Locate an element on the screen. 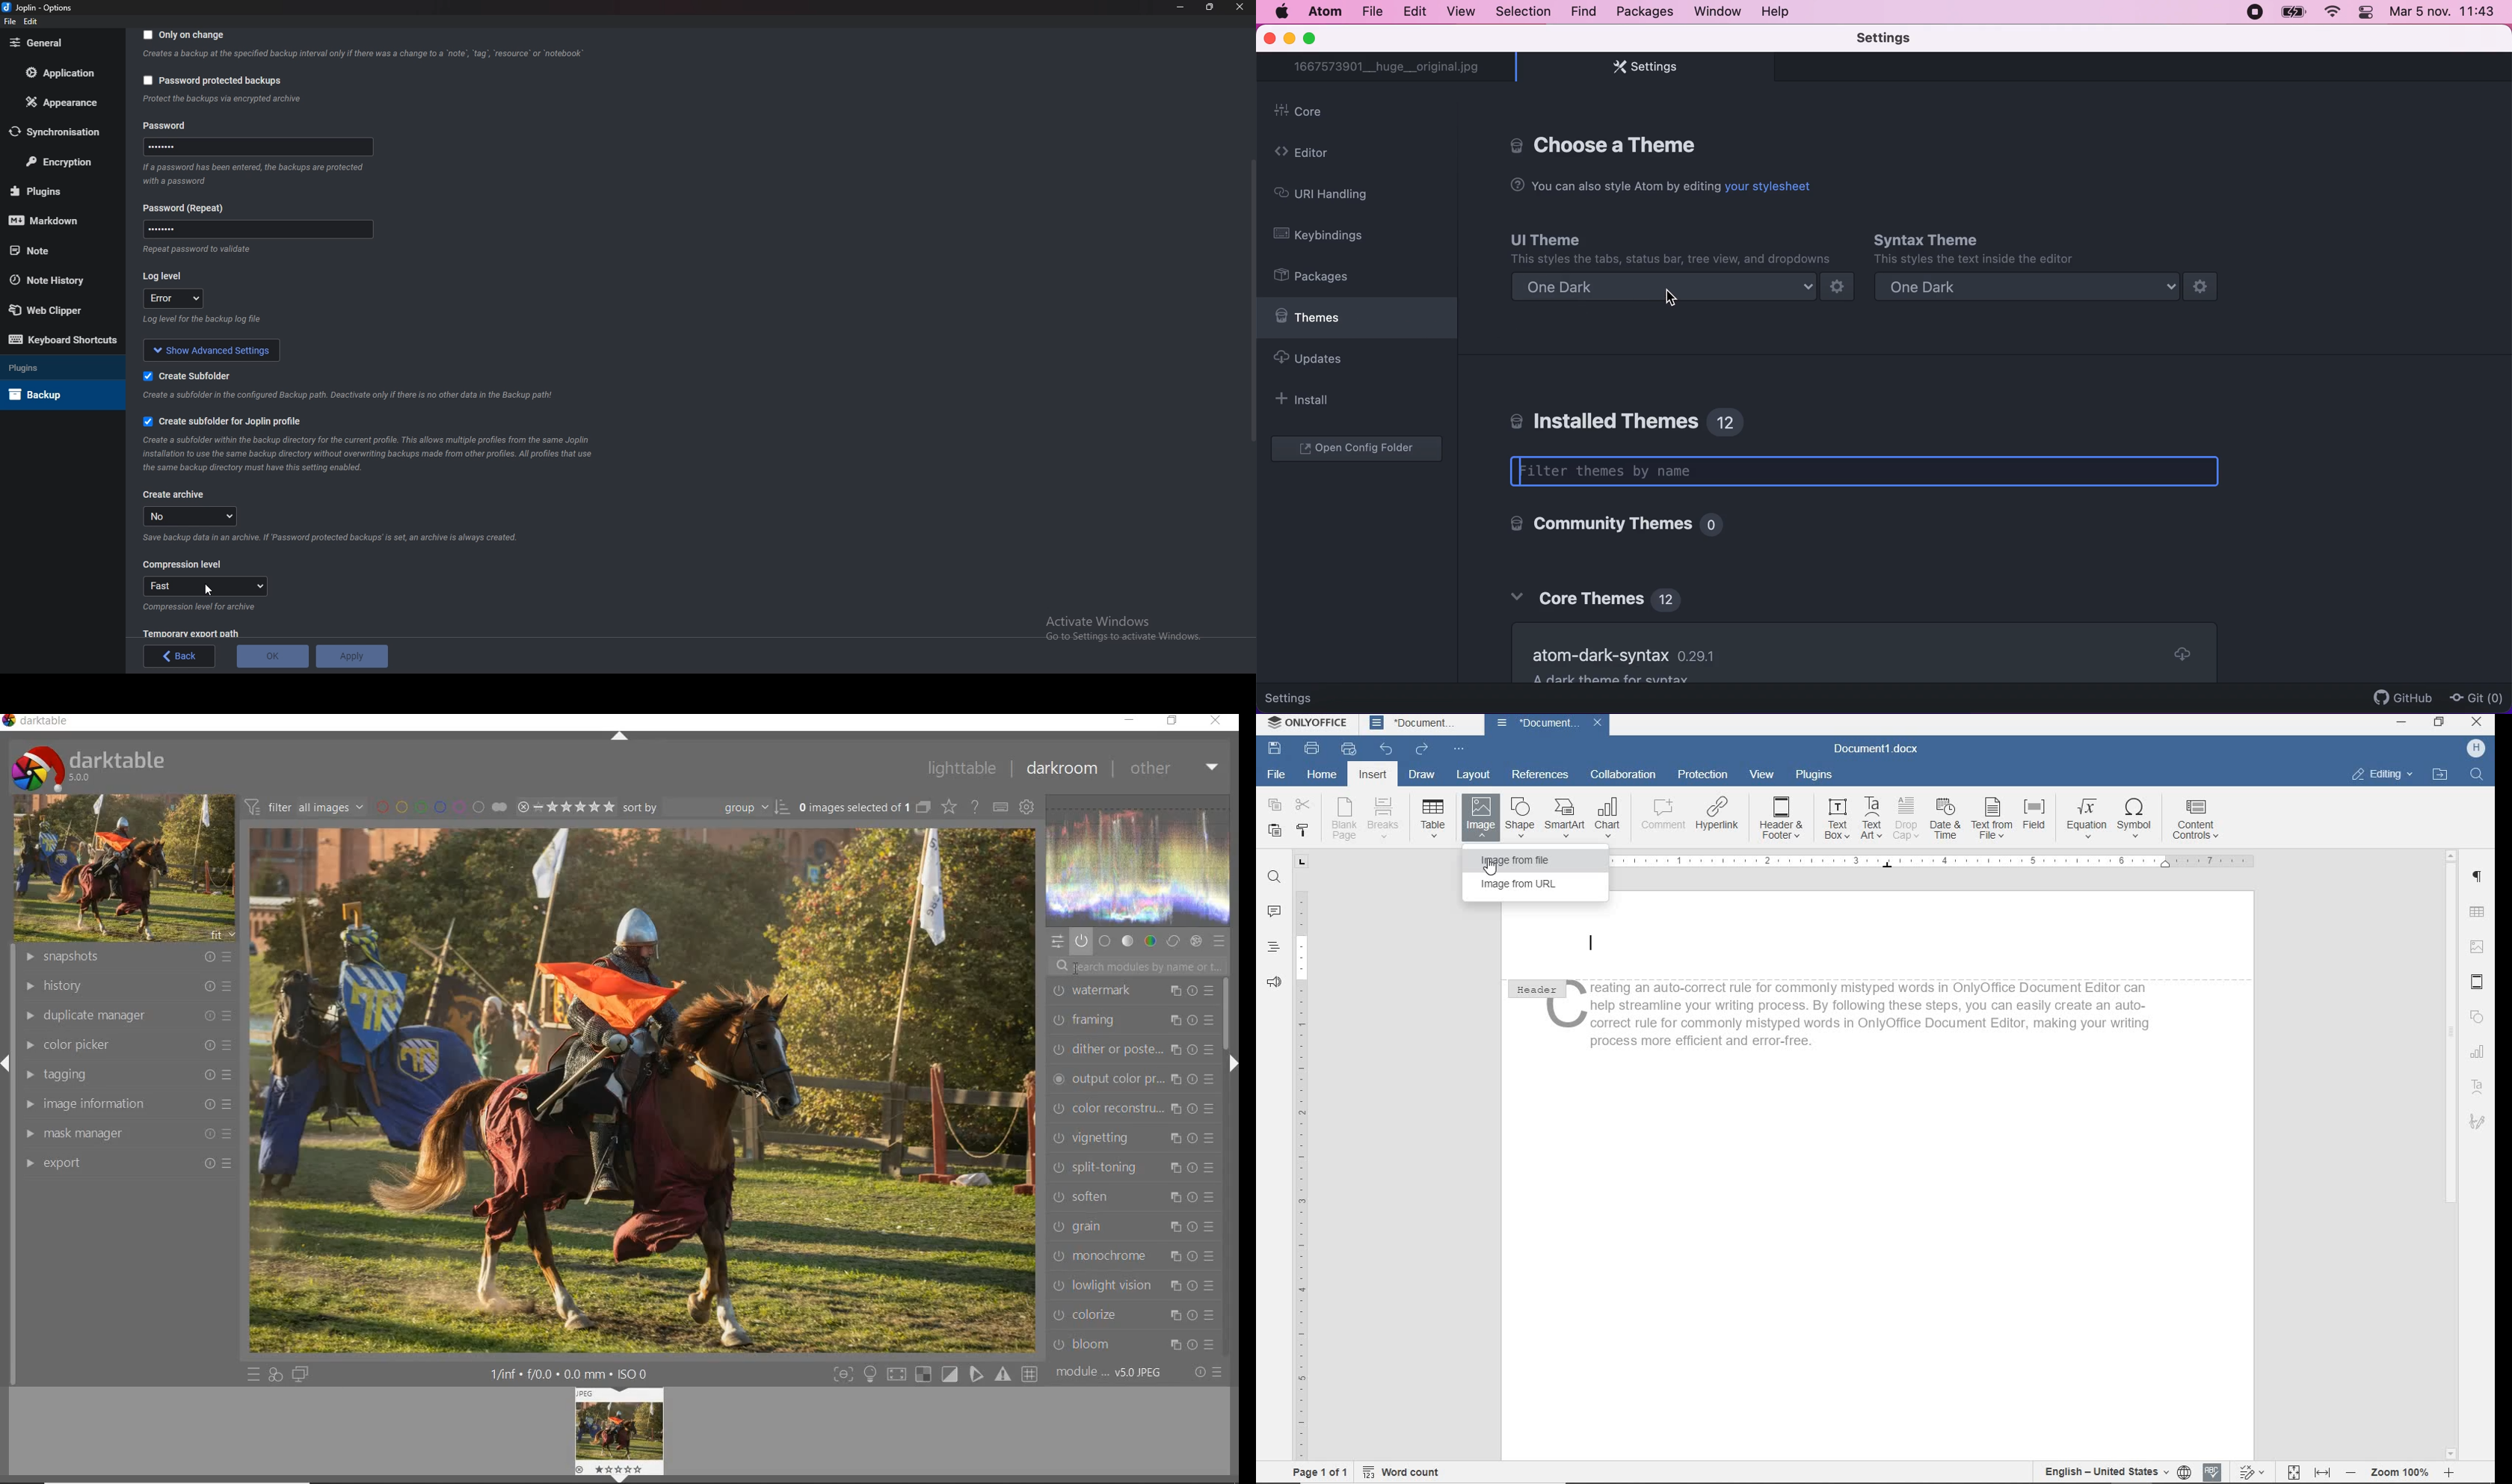 The image size is (2520, 1484). Scroll bar is located at coordinates (1252, 300).